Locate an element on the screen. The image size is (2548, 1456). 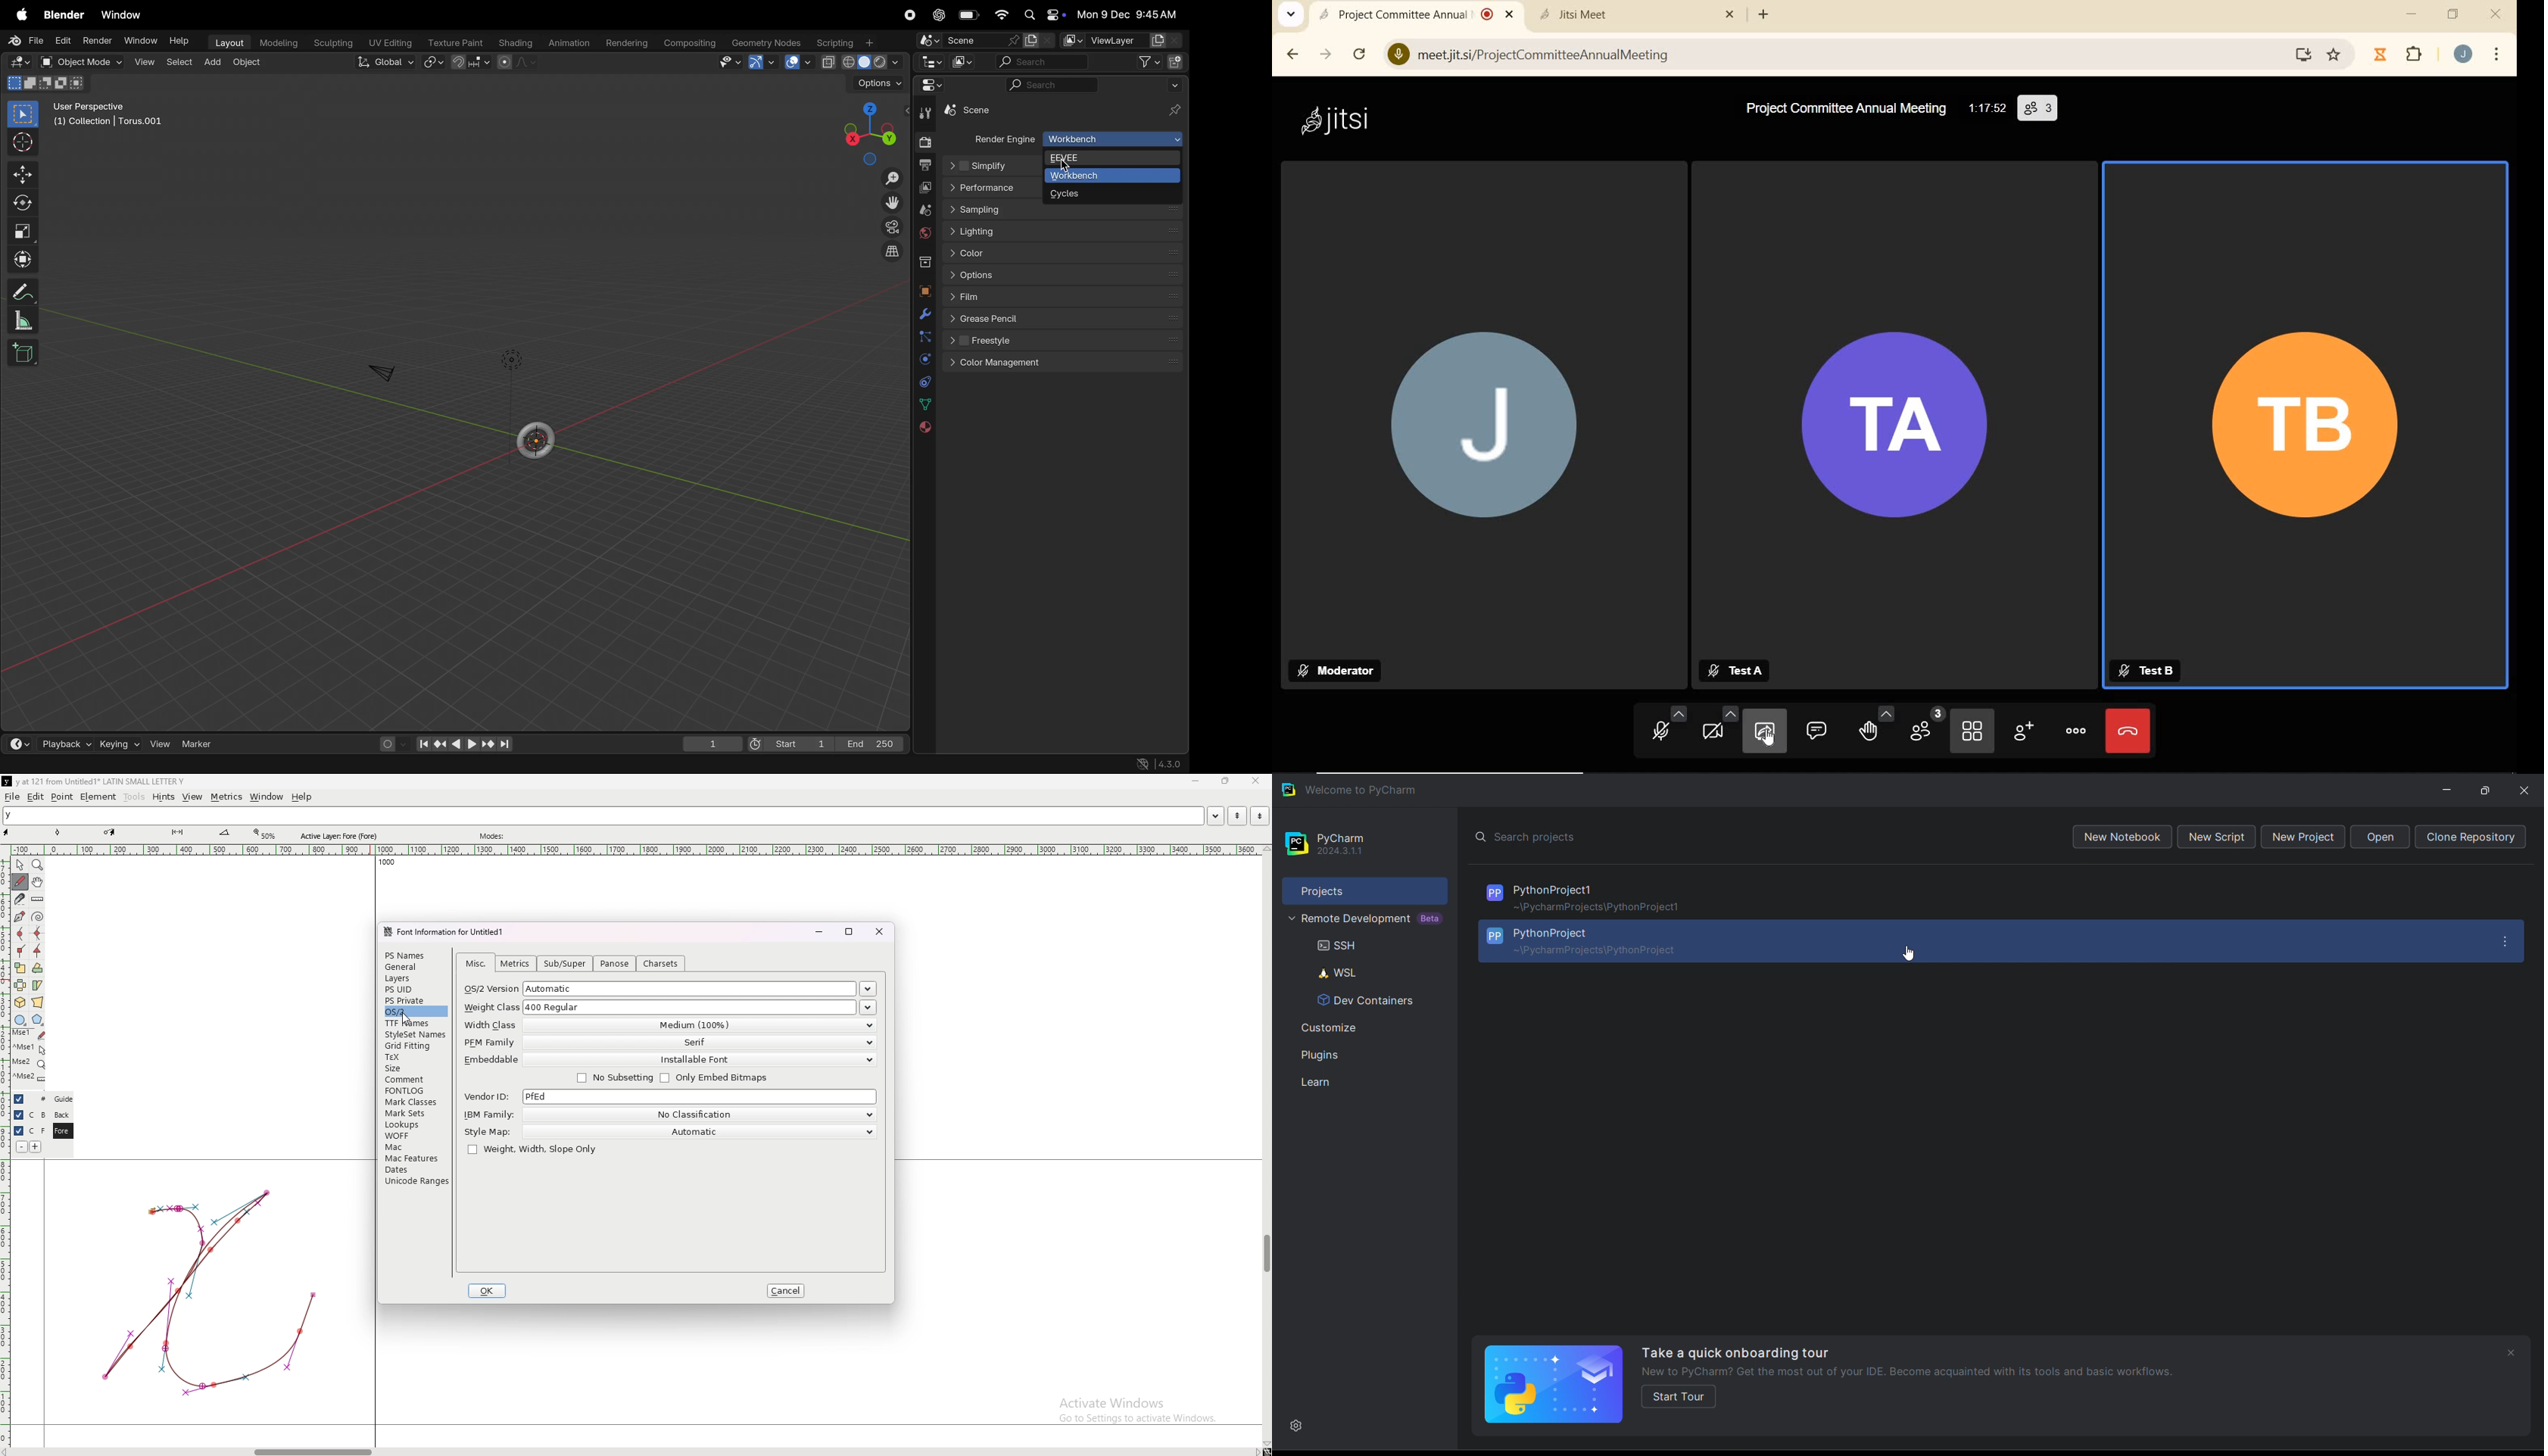
general is located at coordinates (415, 968).